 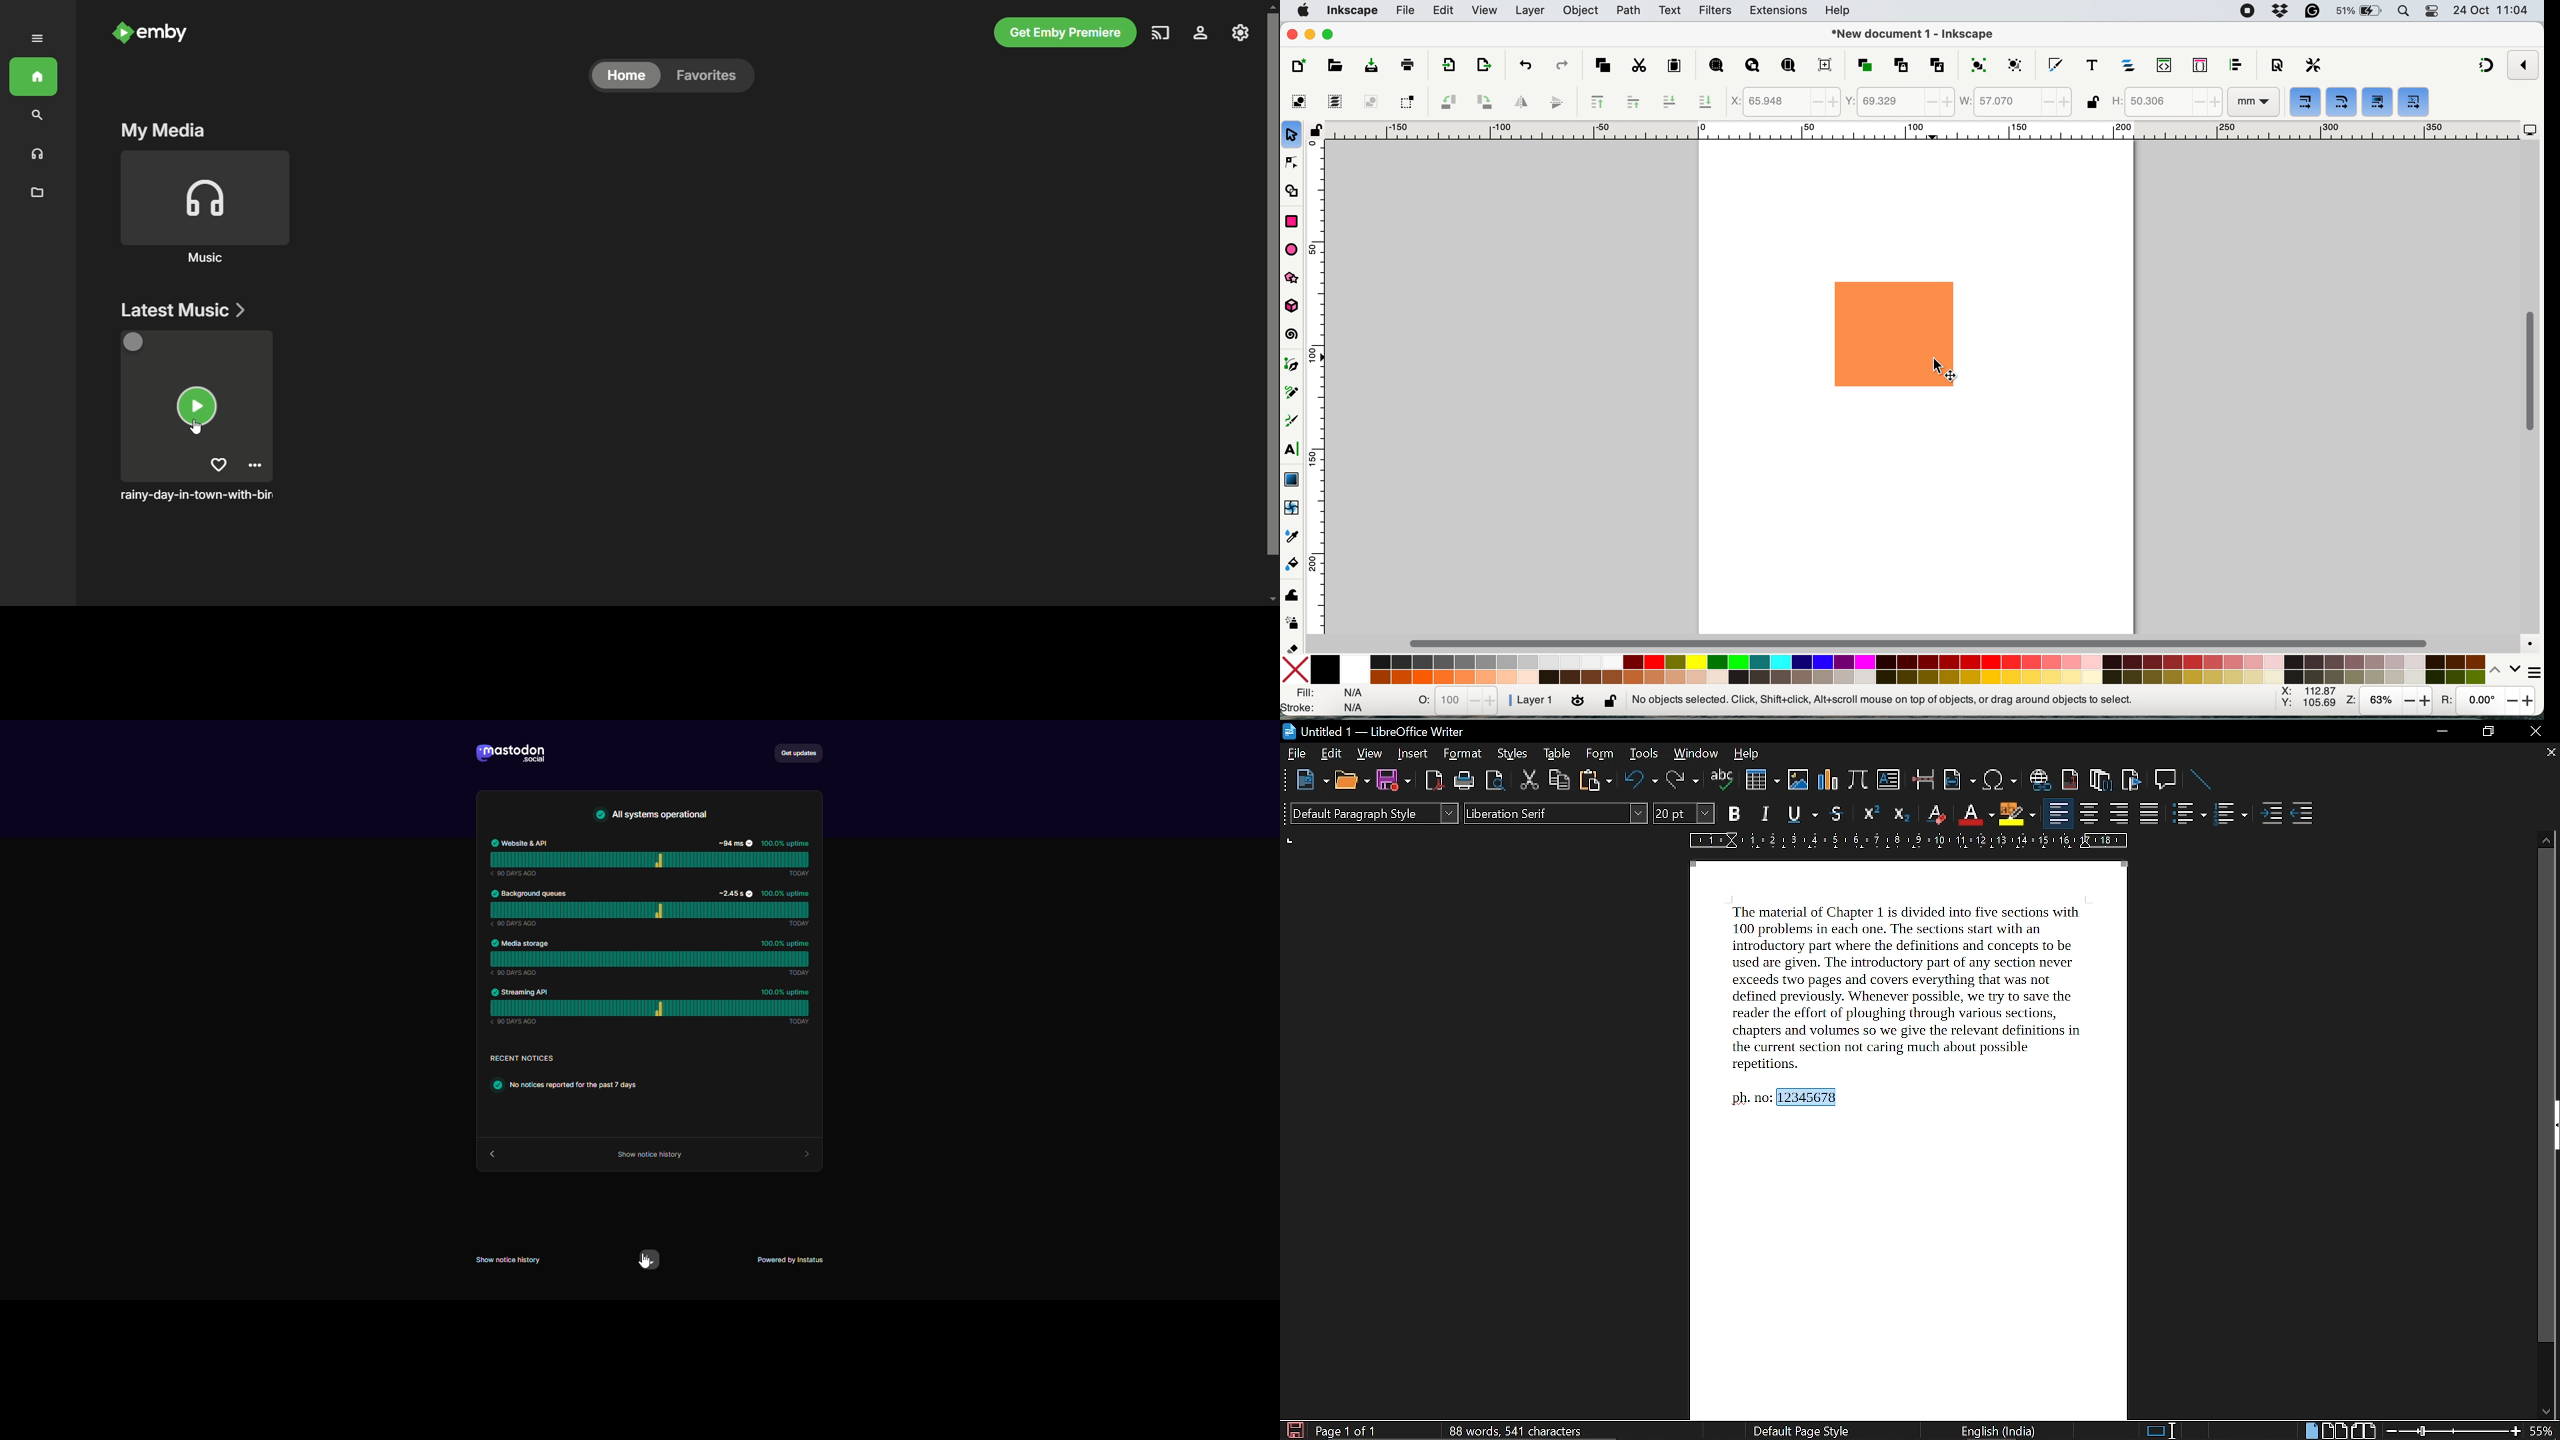 What do you see at coordinates (2546, 1096) in the screenshot?
I see `vertical scrollbar` at bounding box center [2546, 1096].